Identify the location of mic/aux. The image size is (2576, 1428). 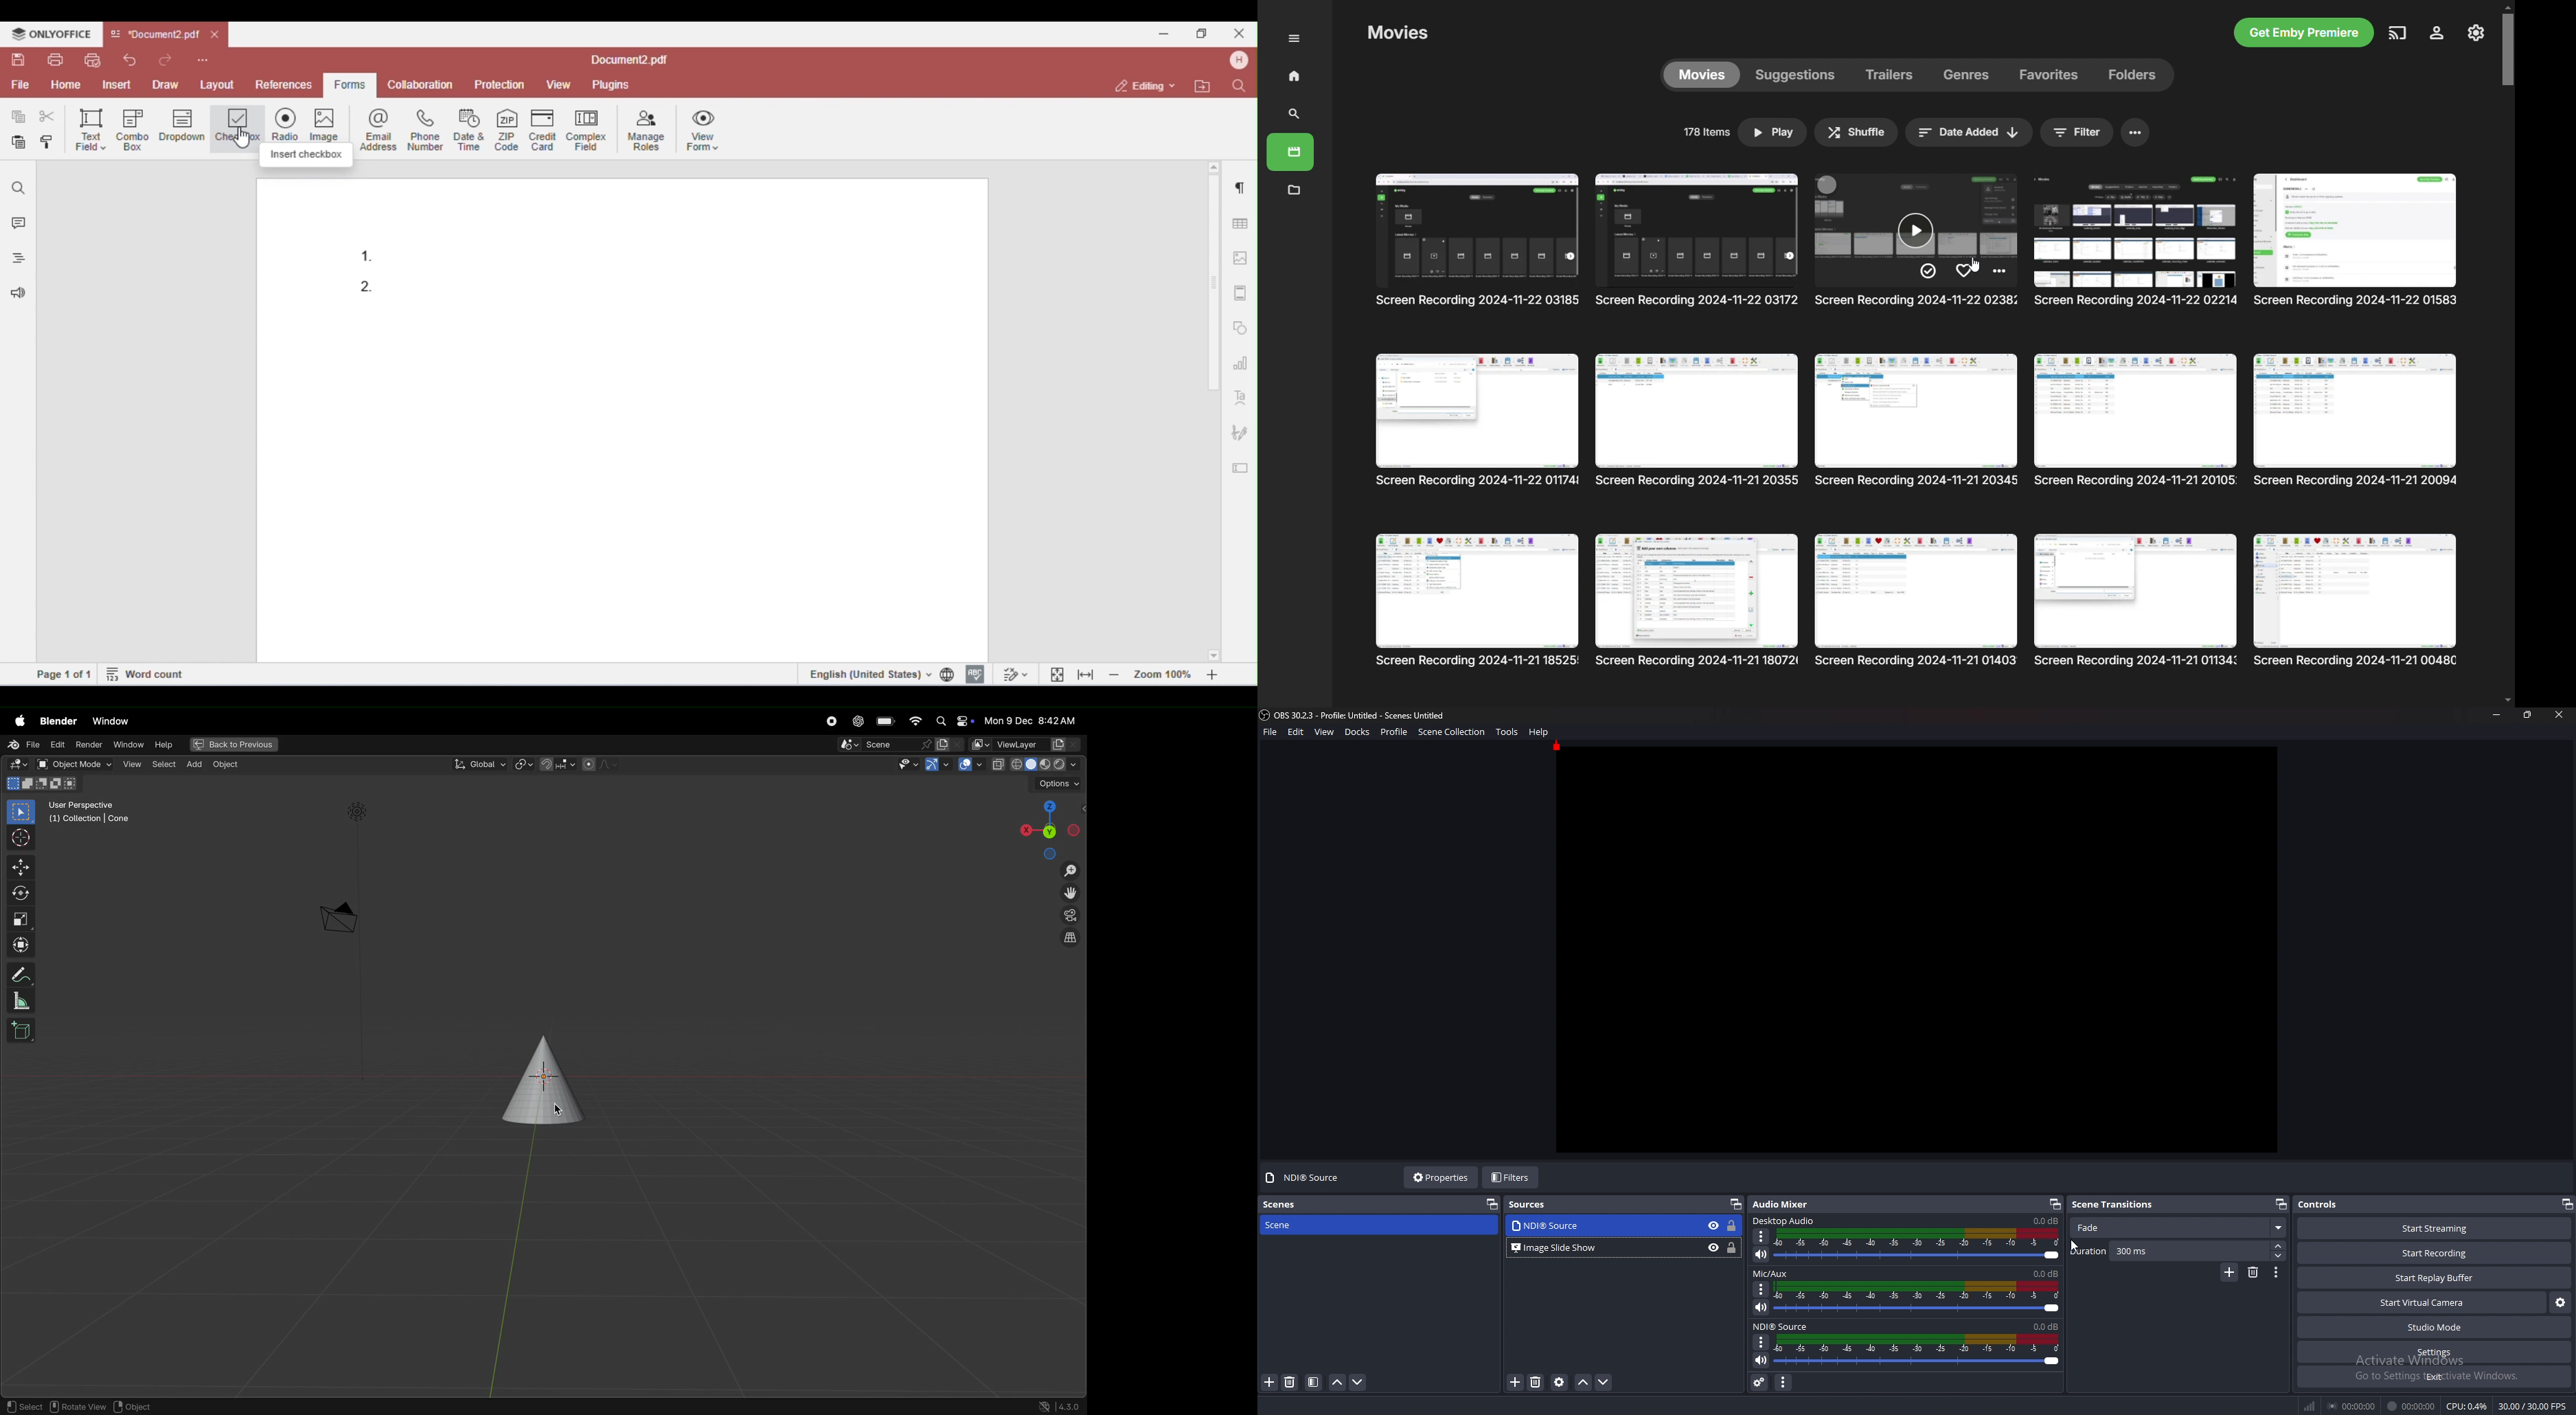
(1771, 1274).